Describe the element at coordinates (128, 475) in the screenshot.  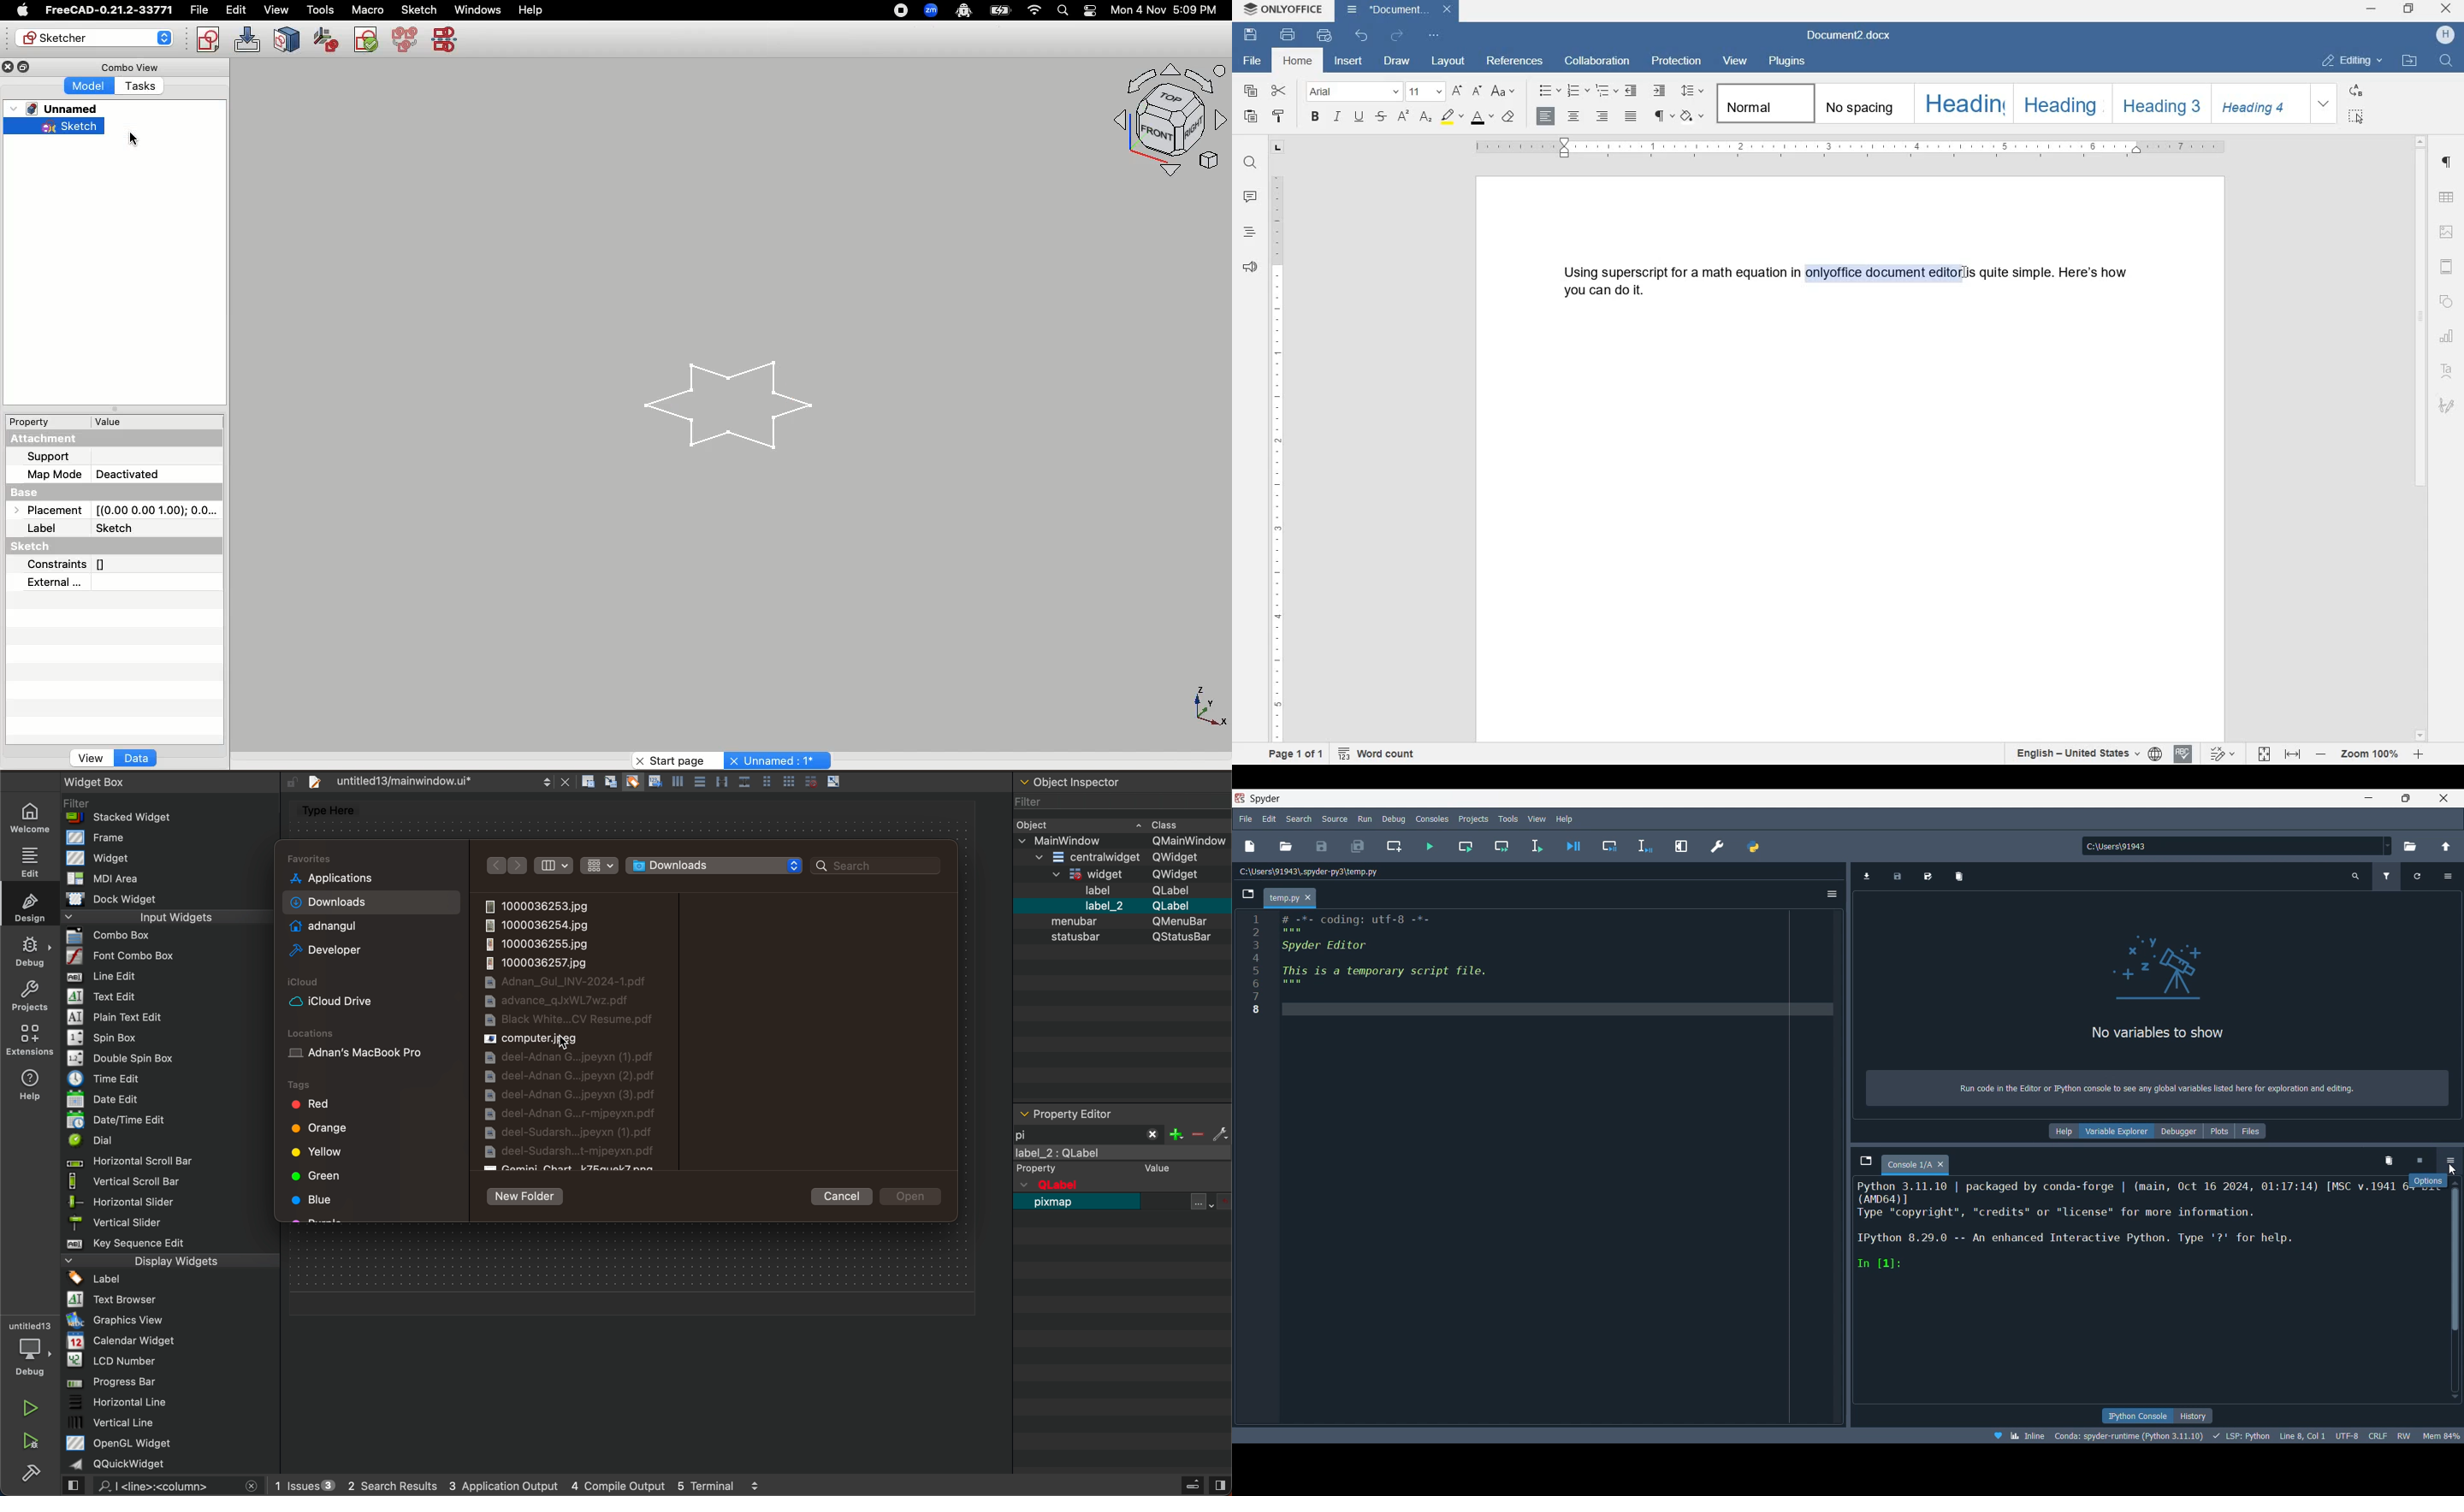
I see `Deactivated` at that location.